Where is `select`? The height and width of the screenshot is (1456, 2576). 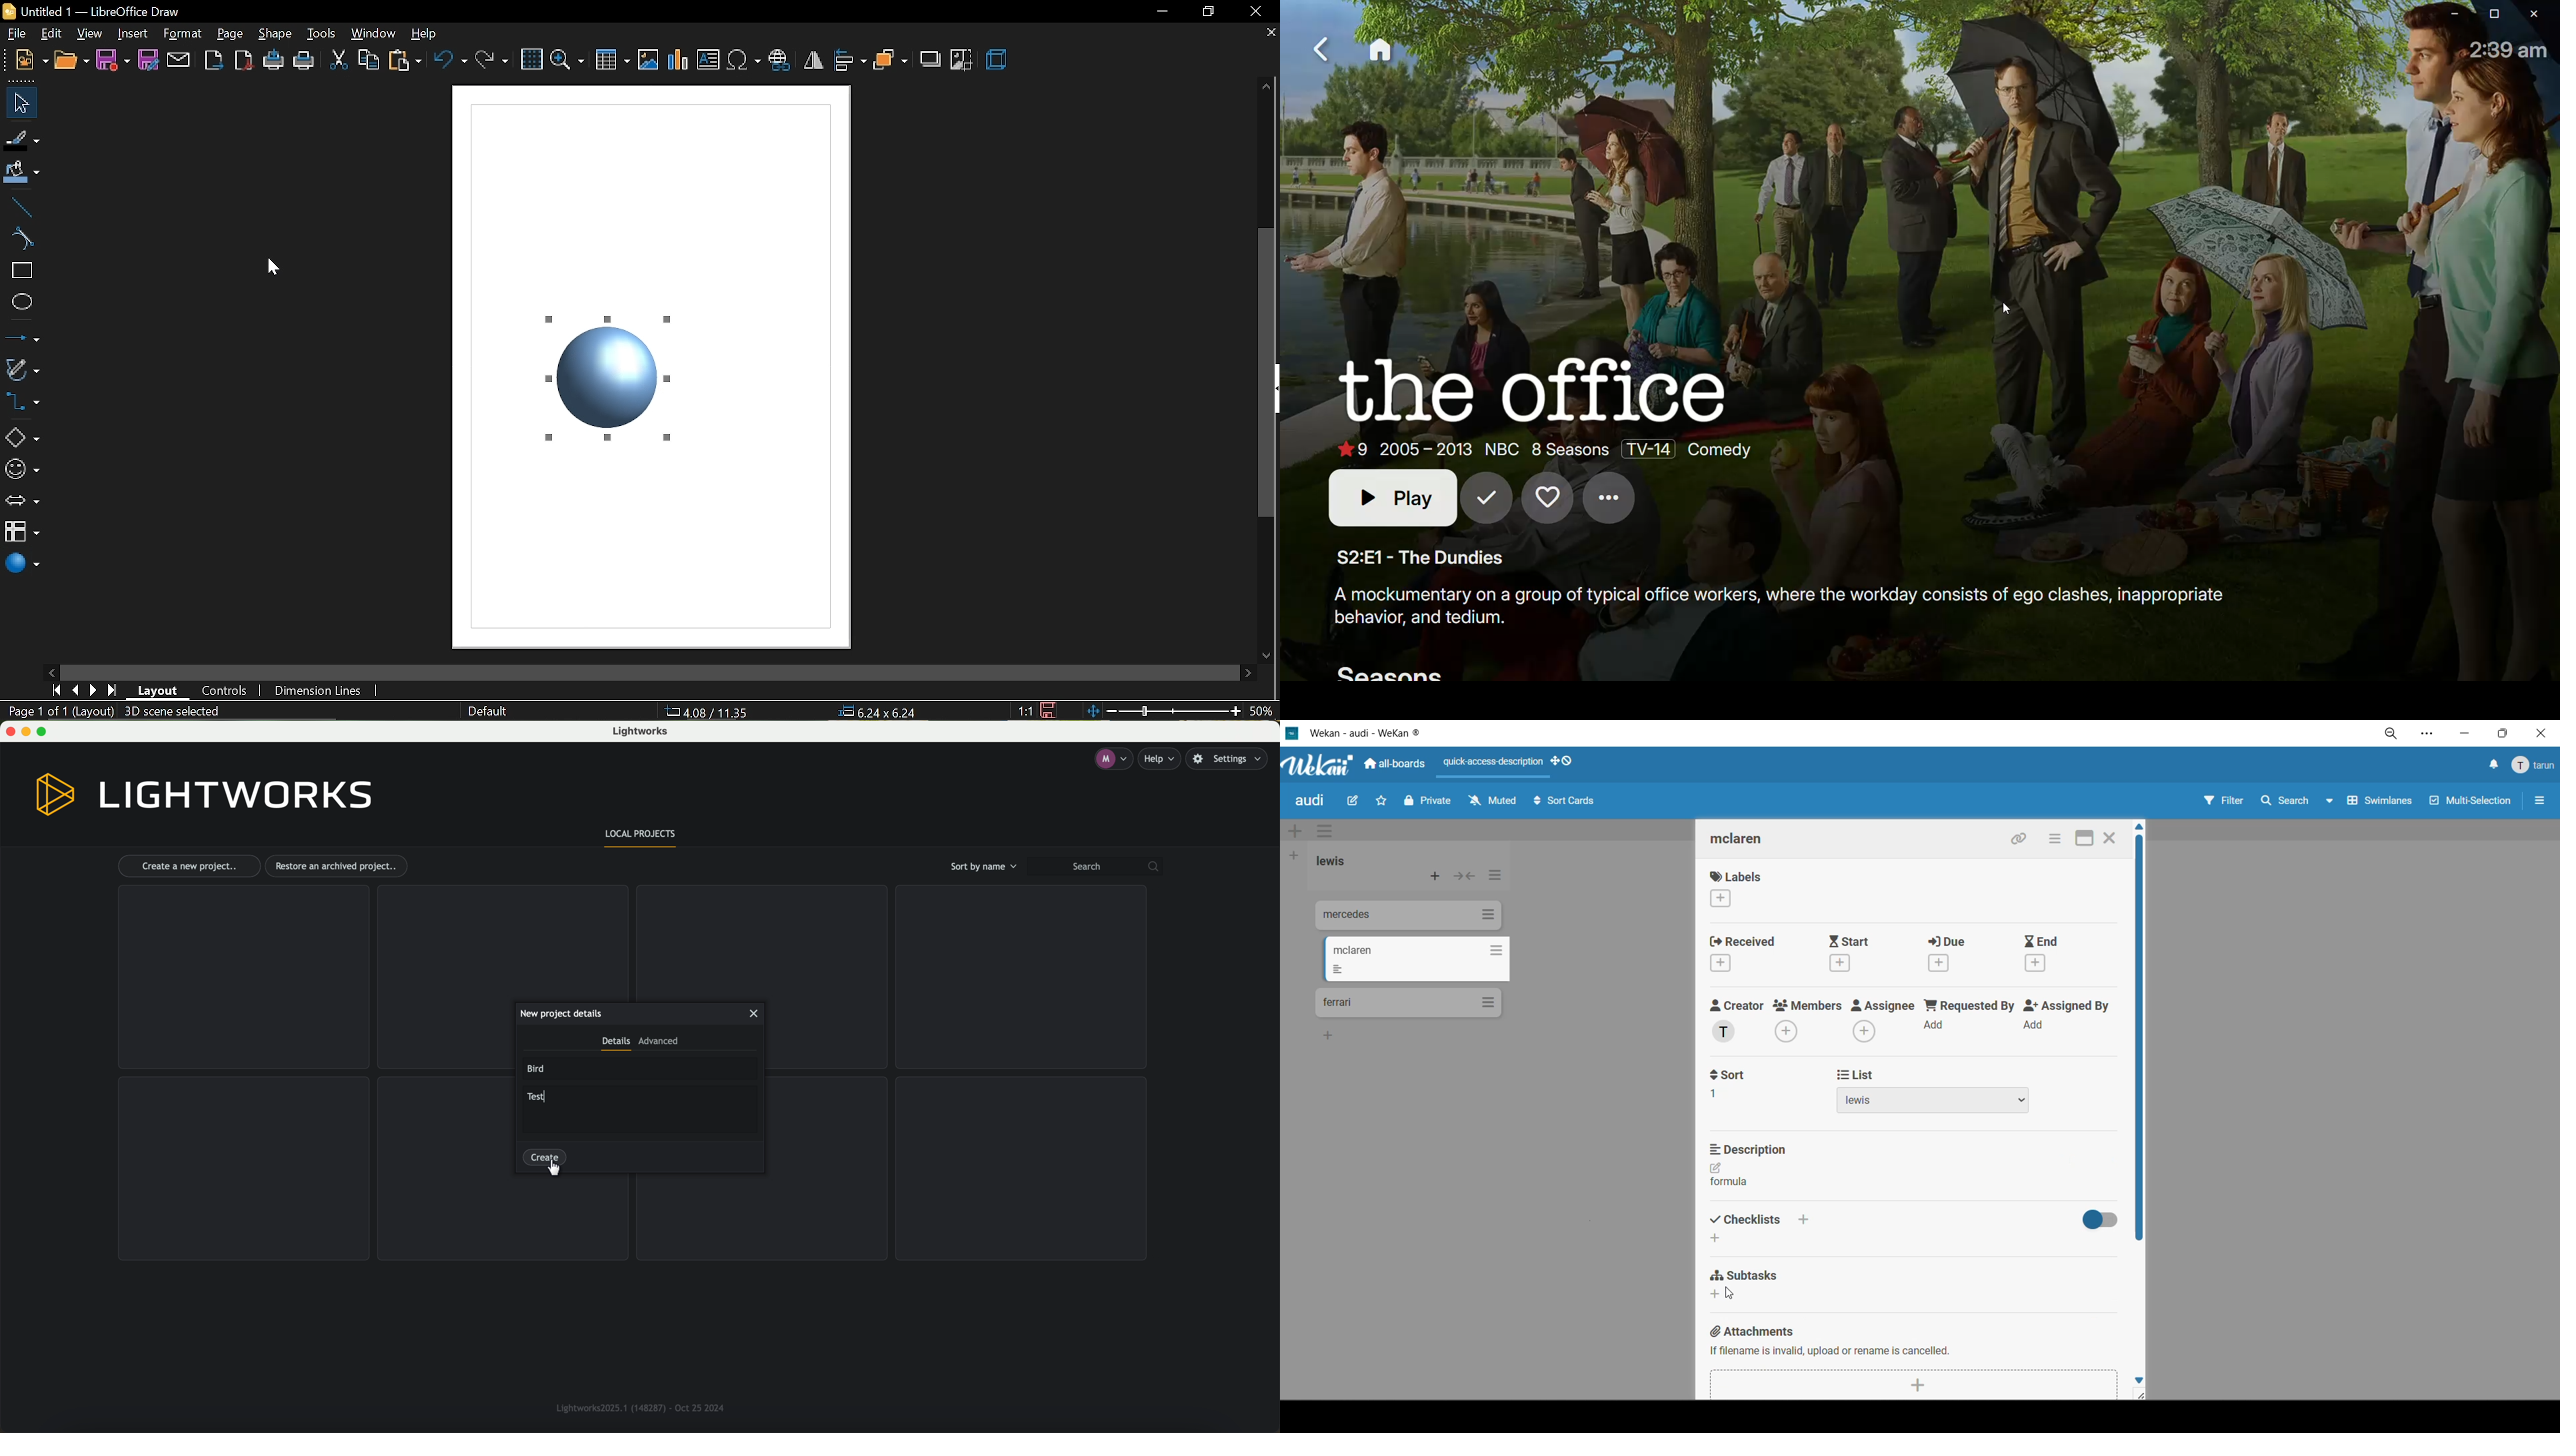
select is located at coordinates (18, 102).